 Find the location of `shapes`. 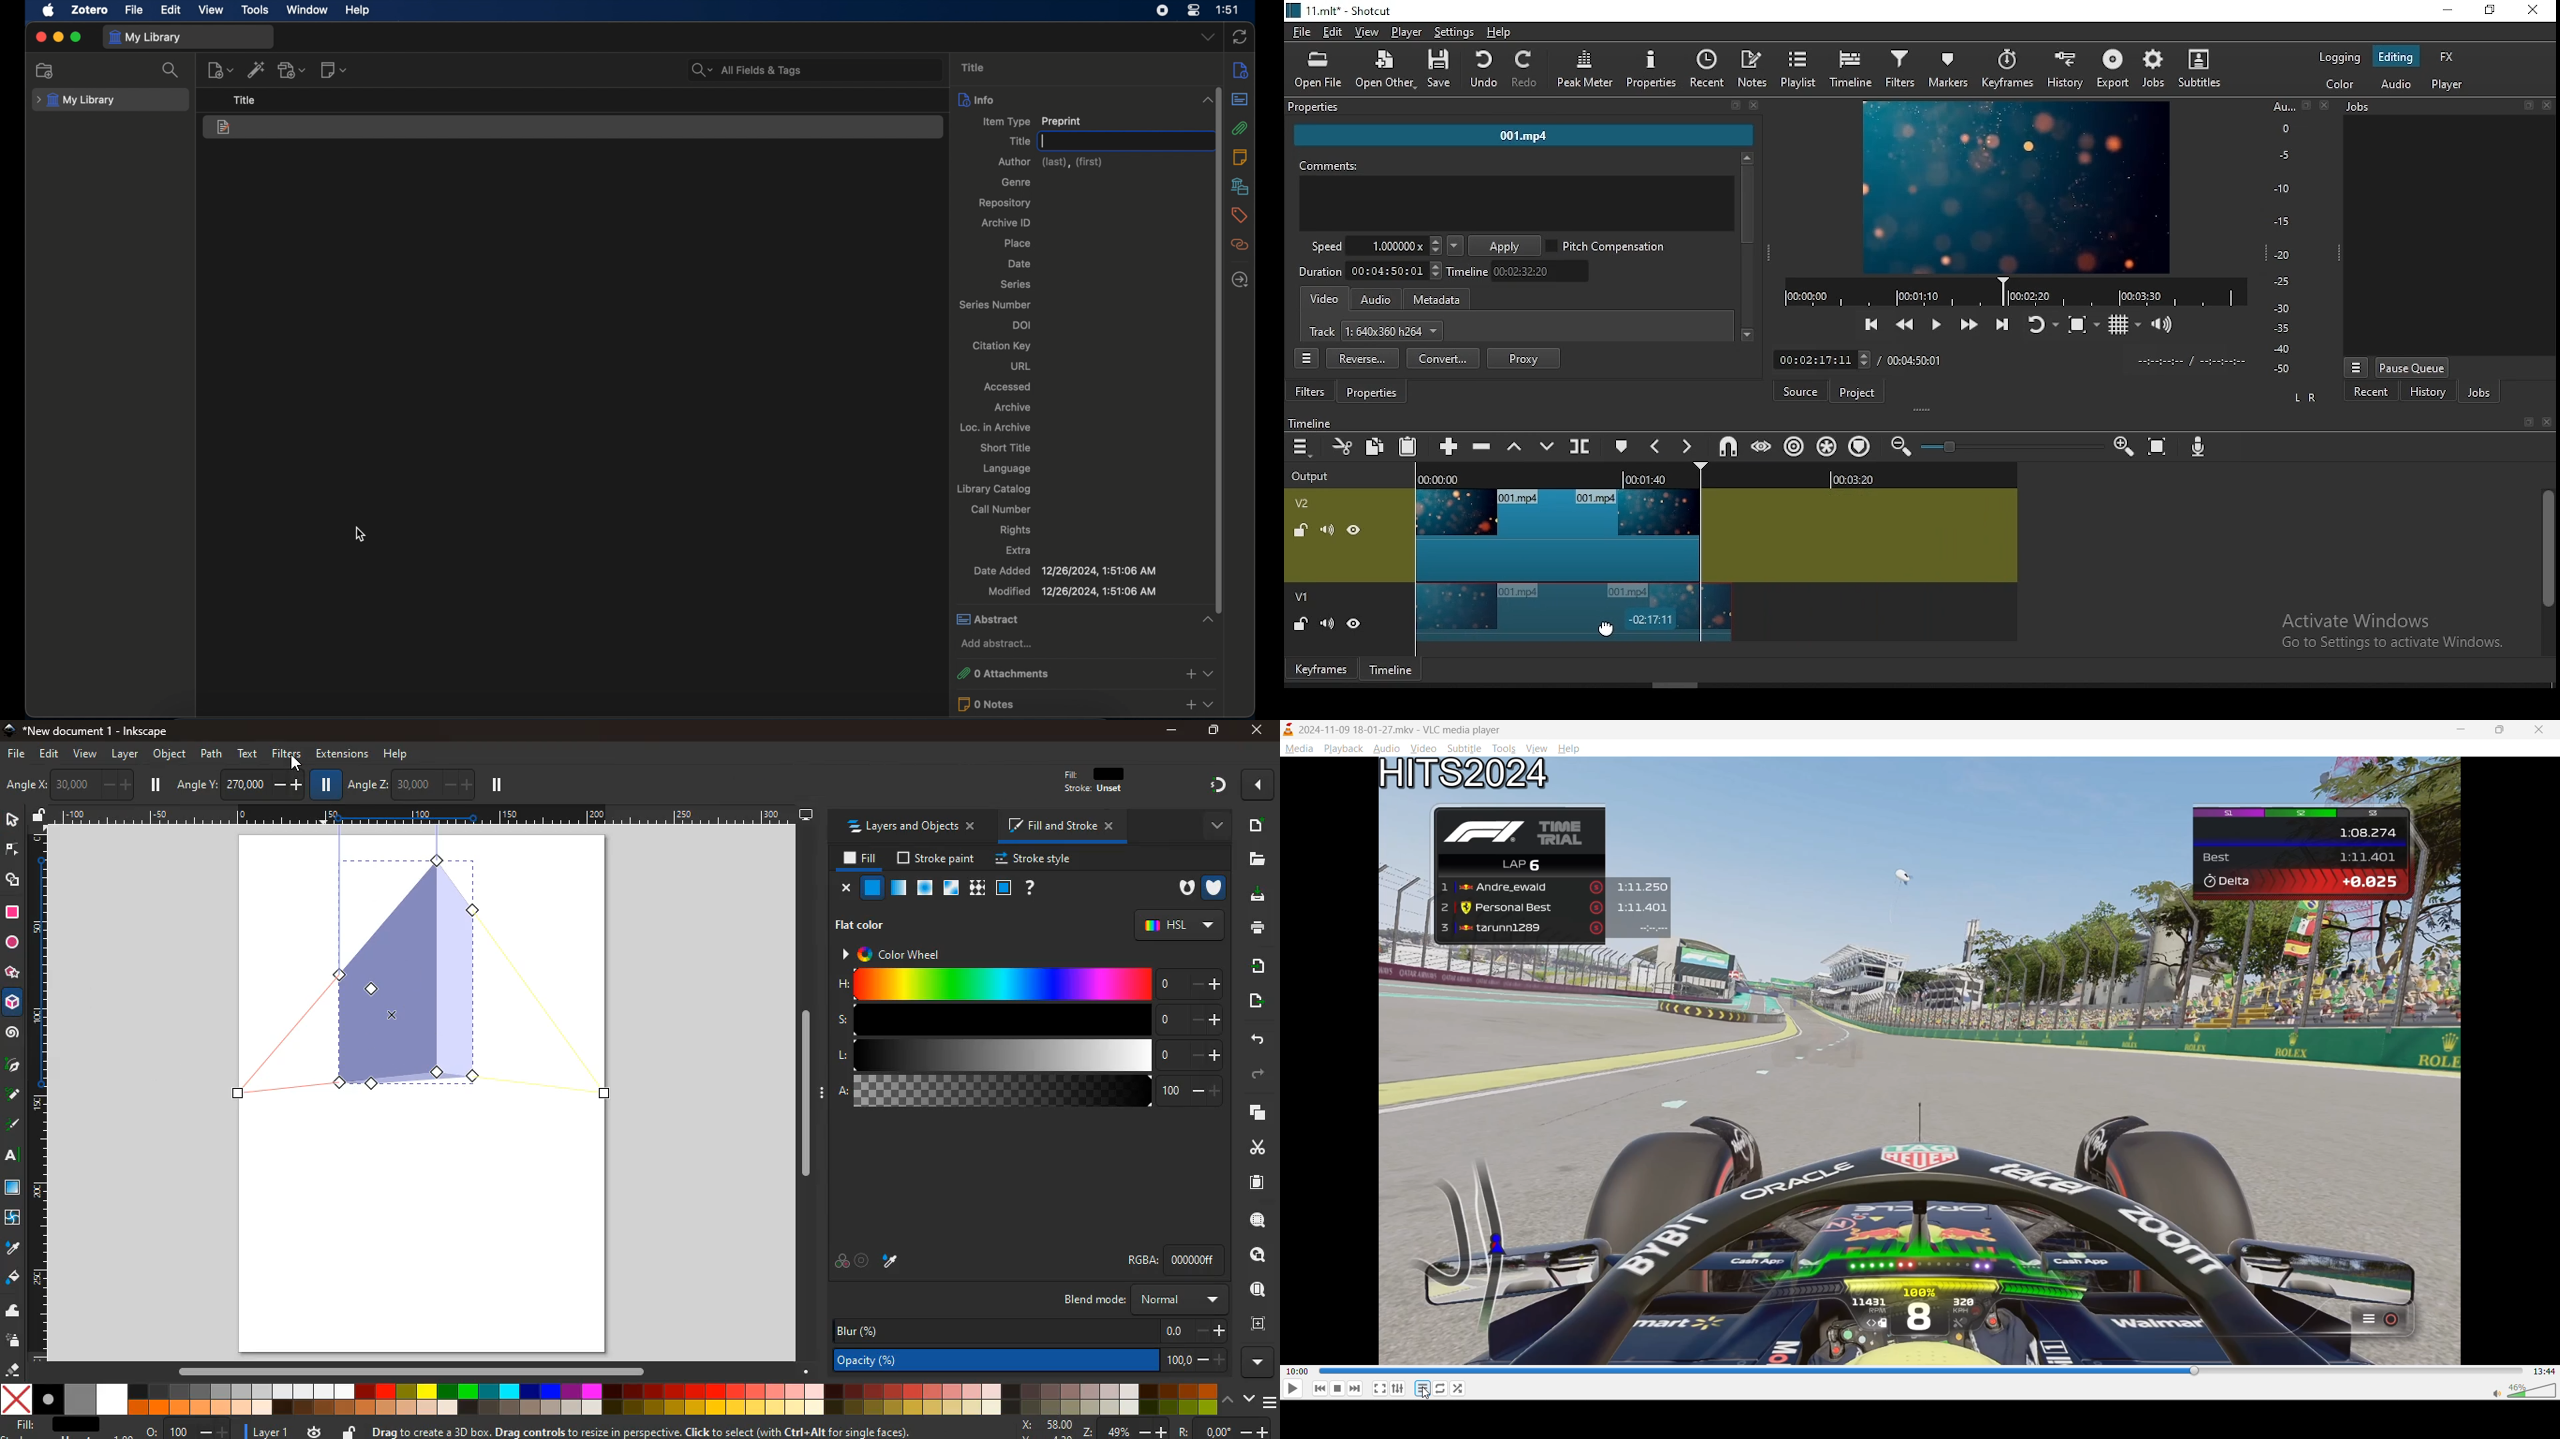

shapes is located at coordinates (15, 882).